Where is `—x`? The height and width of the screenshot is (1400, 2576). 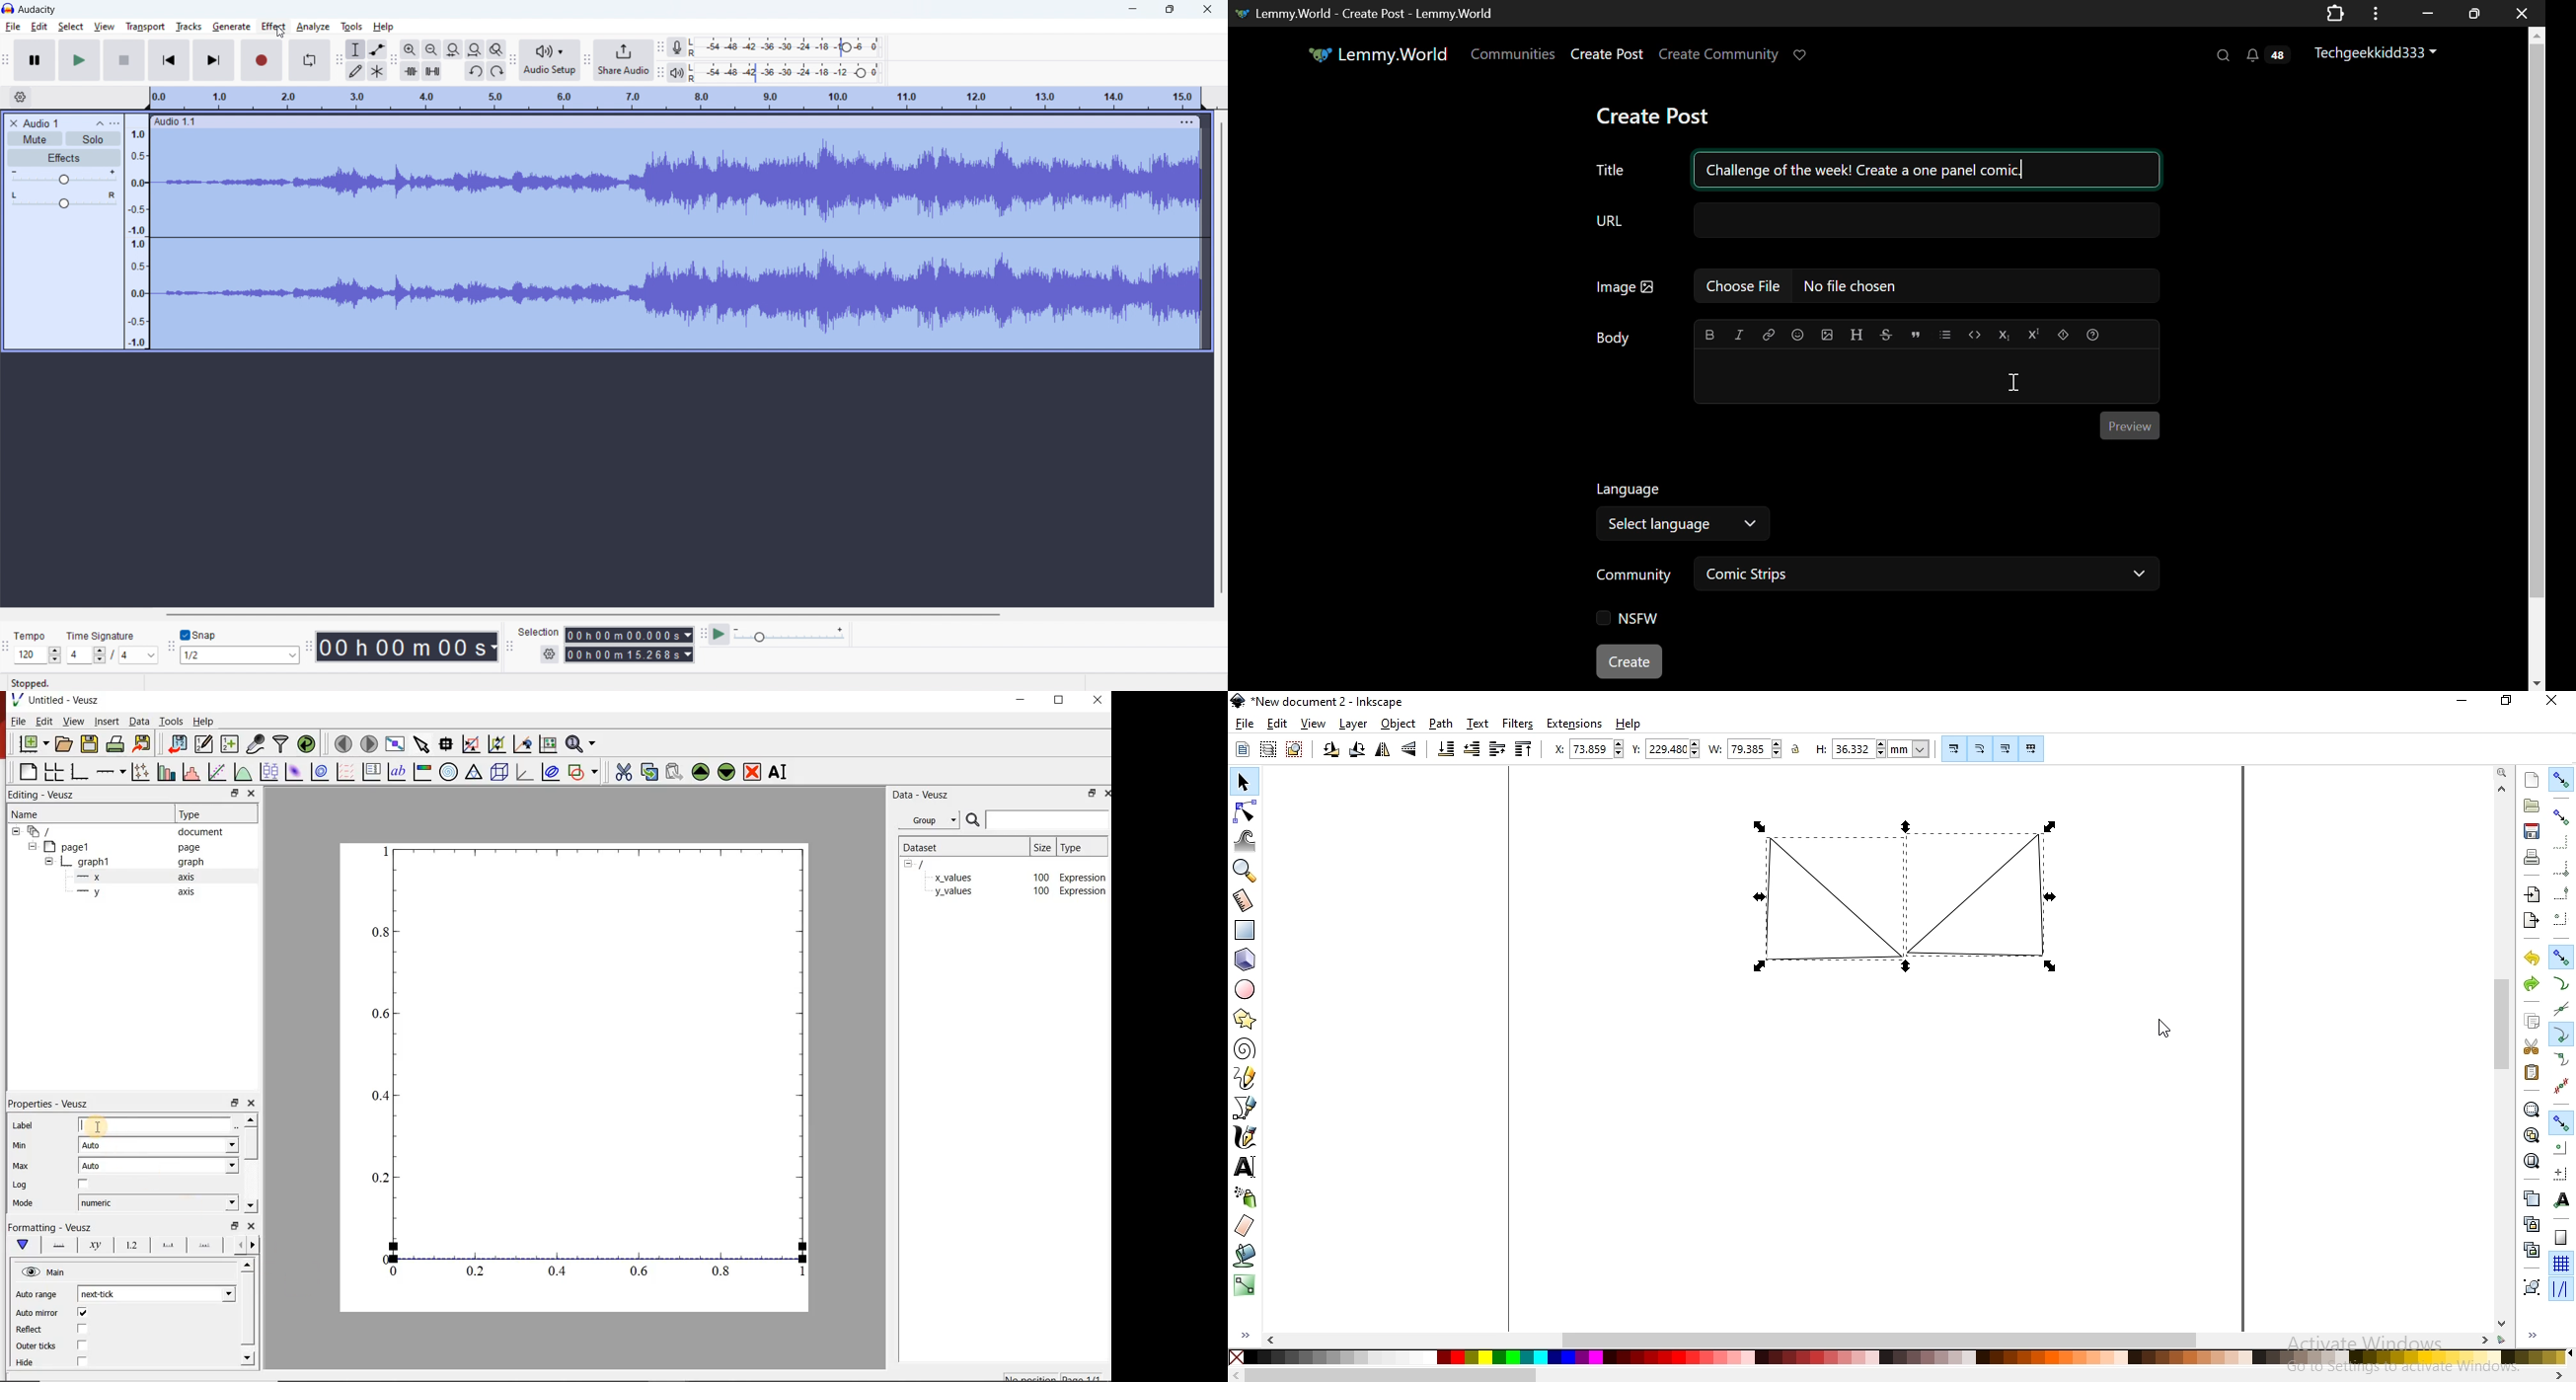 —x is located at coordinates (92, 876).